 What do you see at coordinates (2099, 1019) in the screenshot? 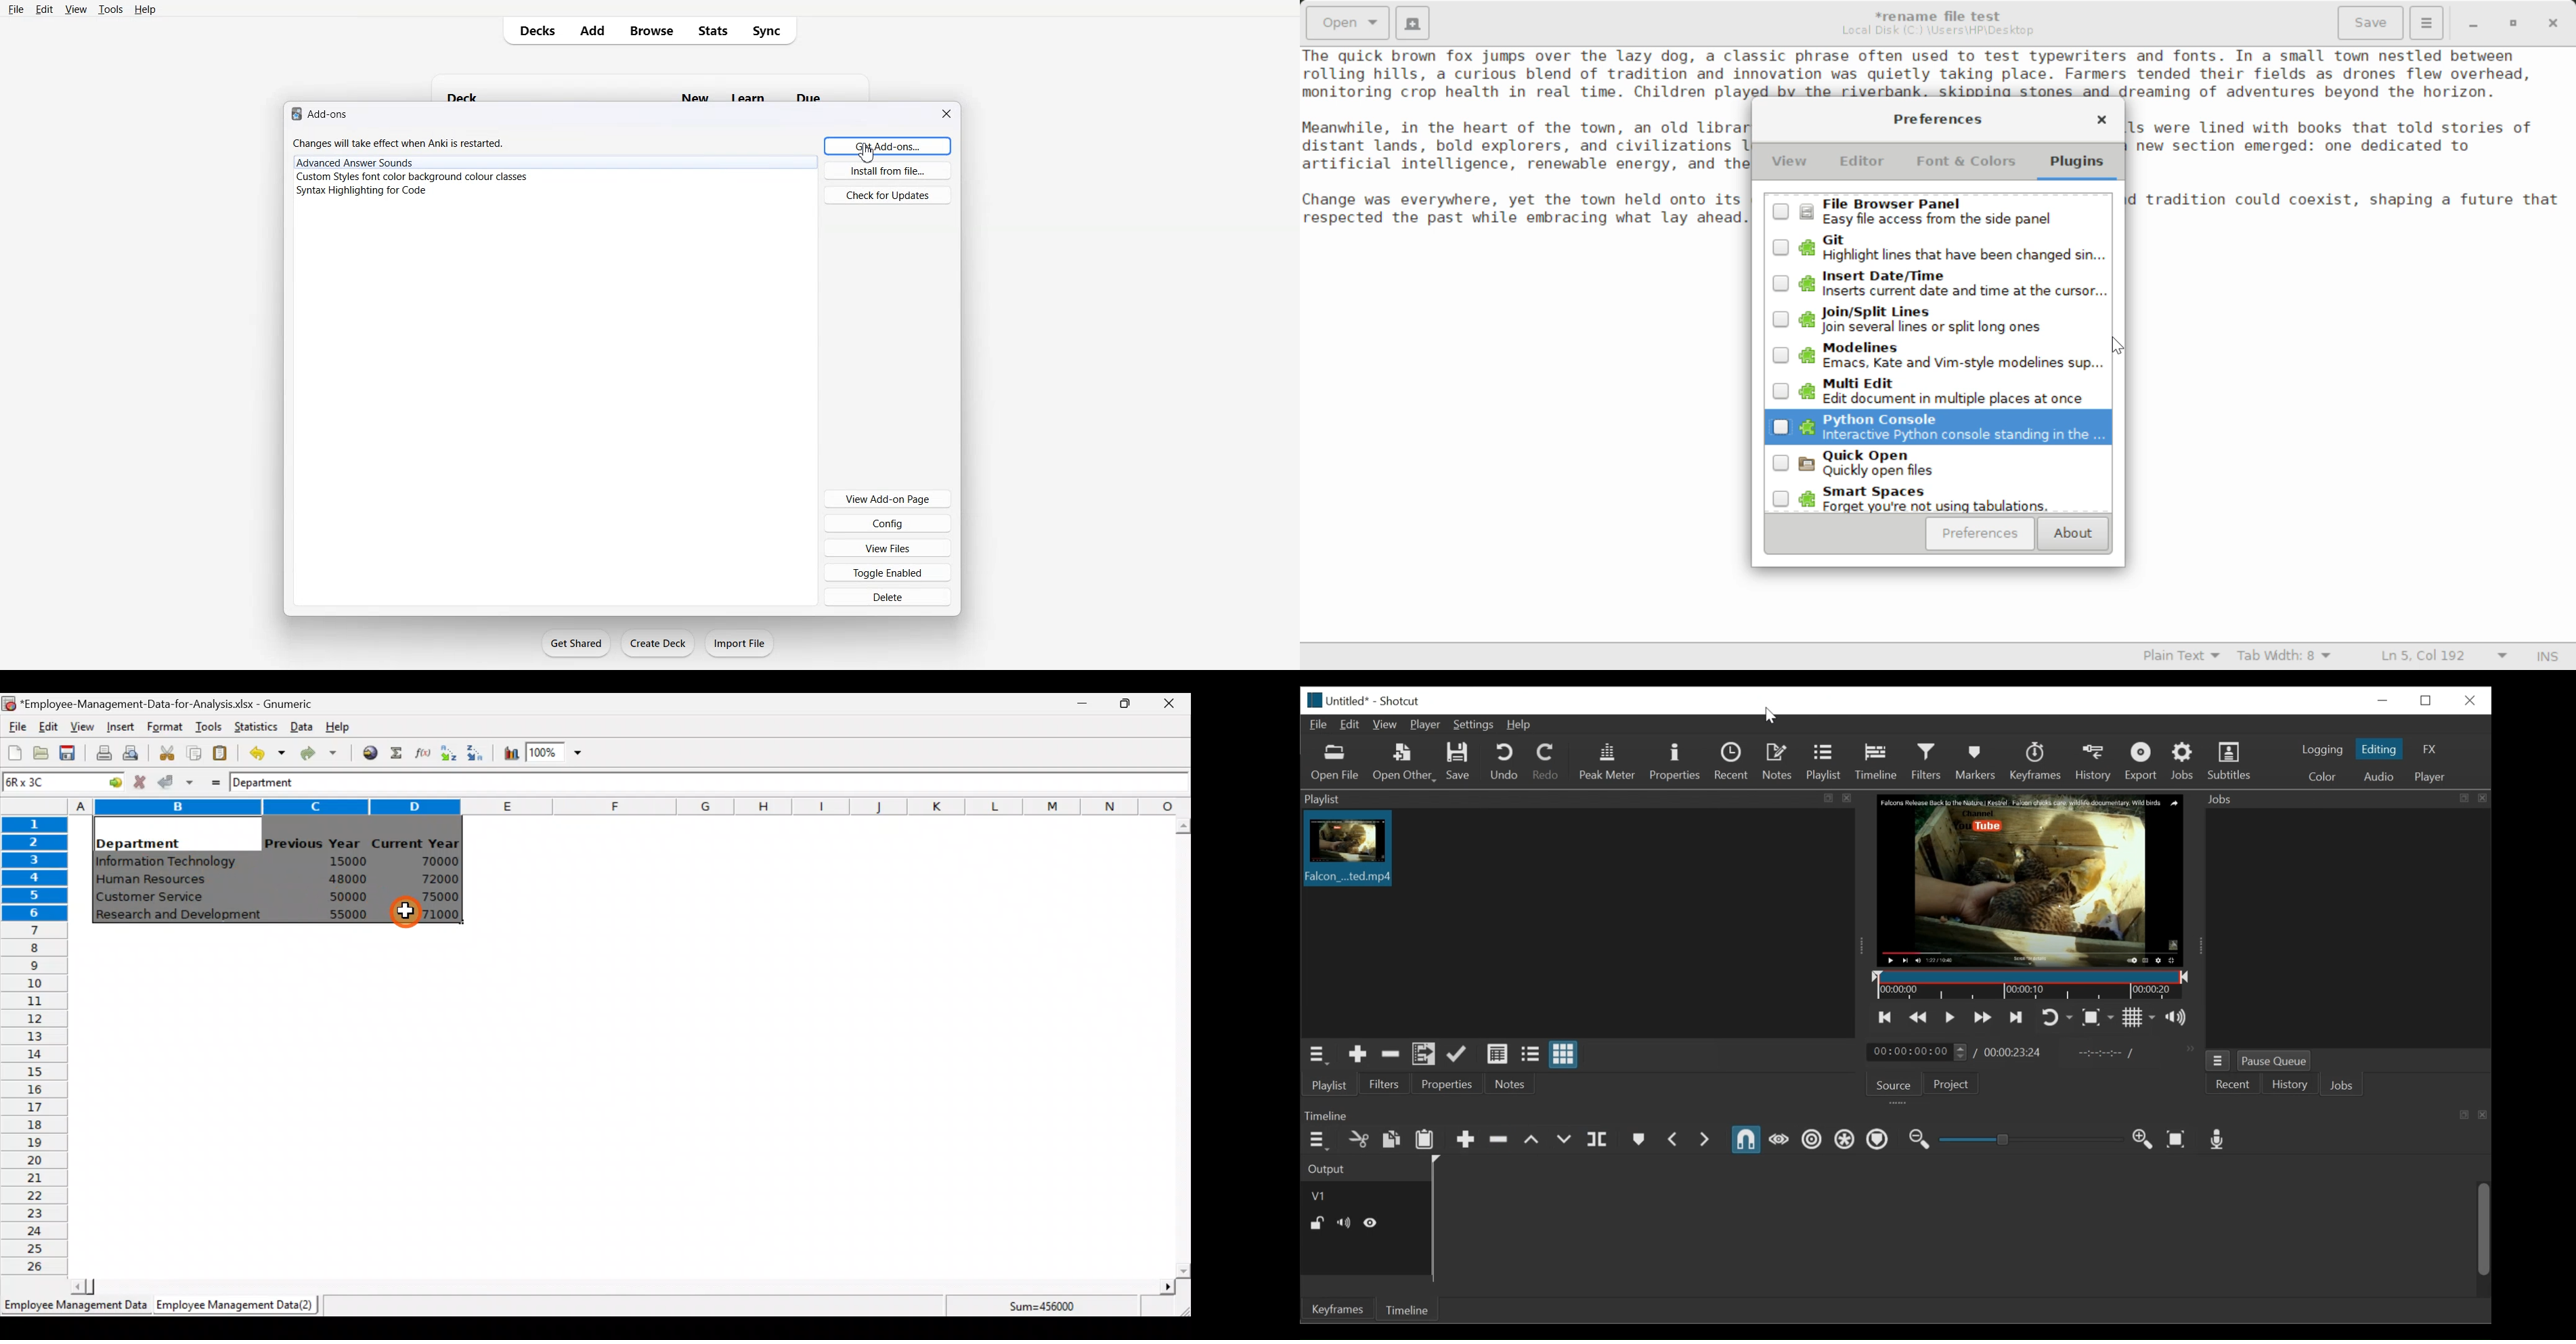
I see `Toggle zoom` at bounding box center [2099, 1019].